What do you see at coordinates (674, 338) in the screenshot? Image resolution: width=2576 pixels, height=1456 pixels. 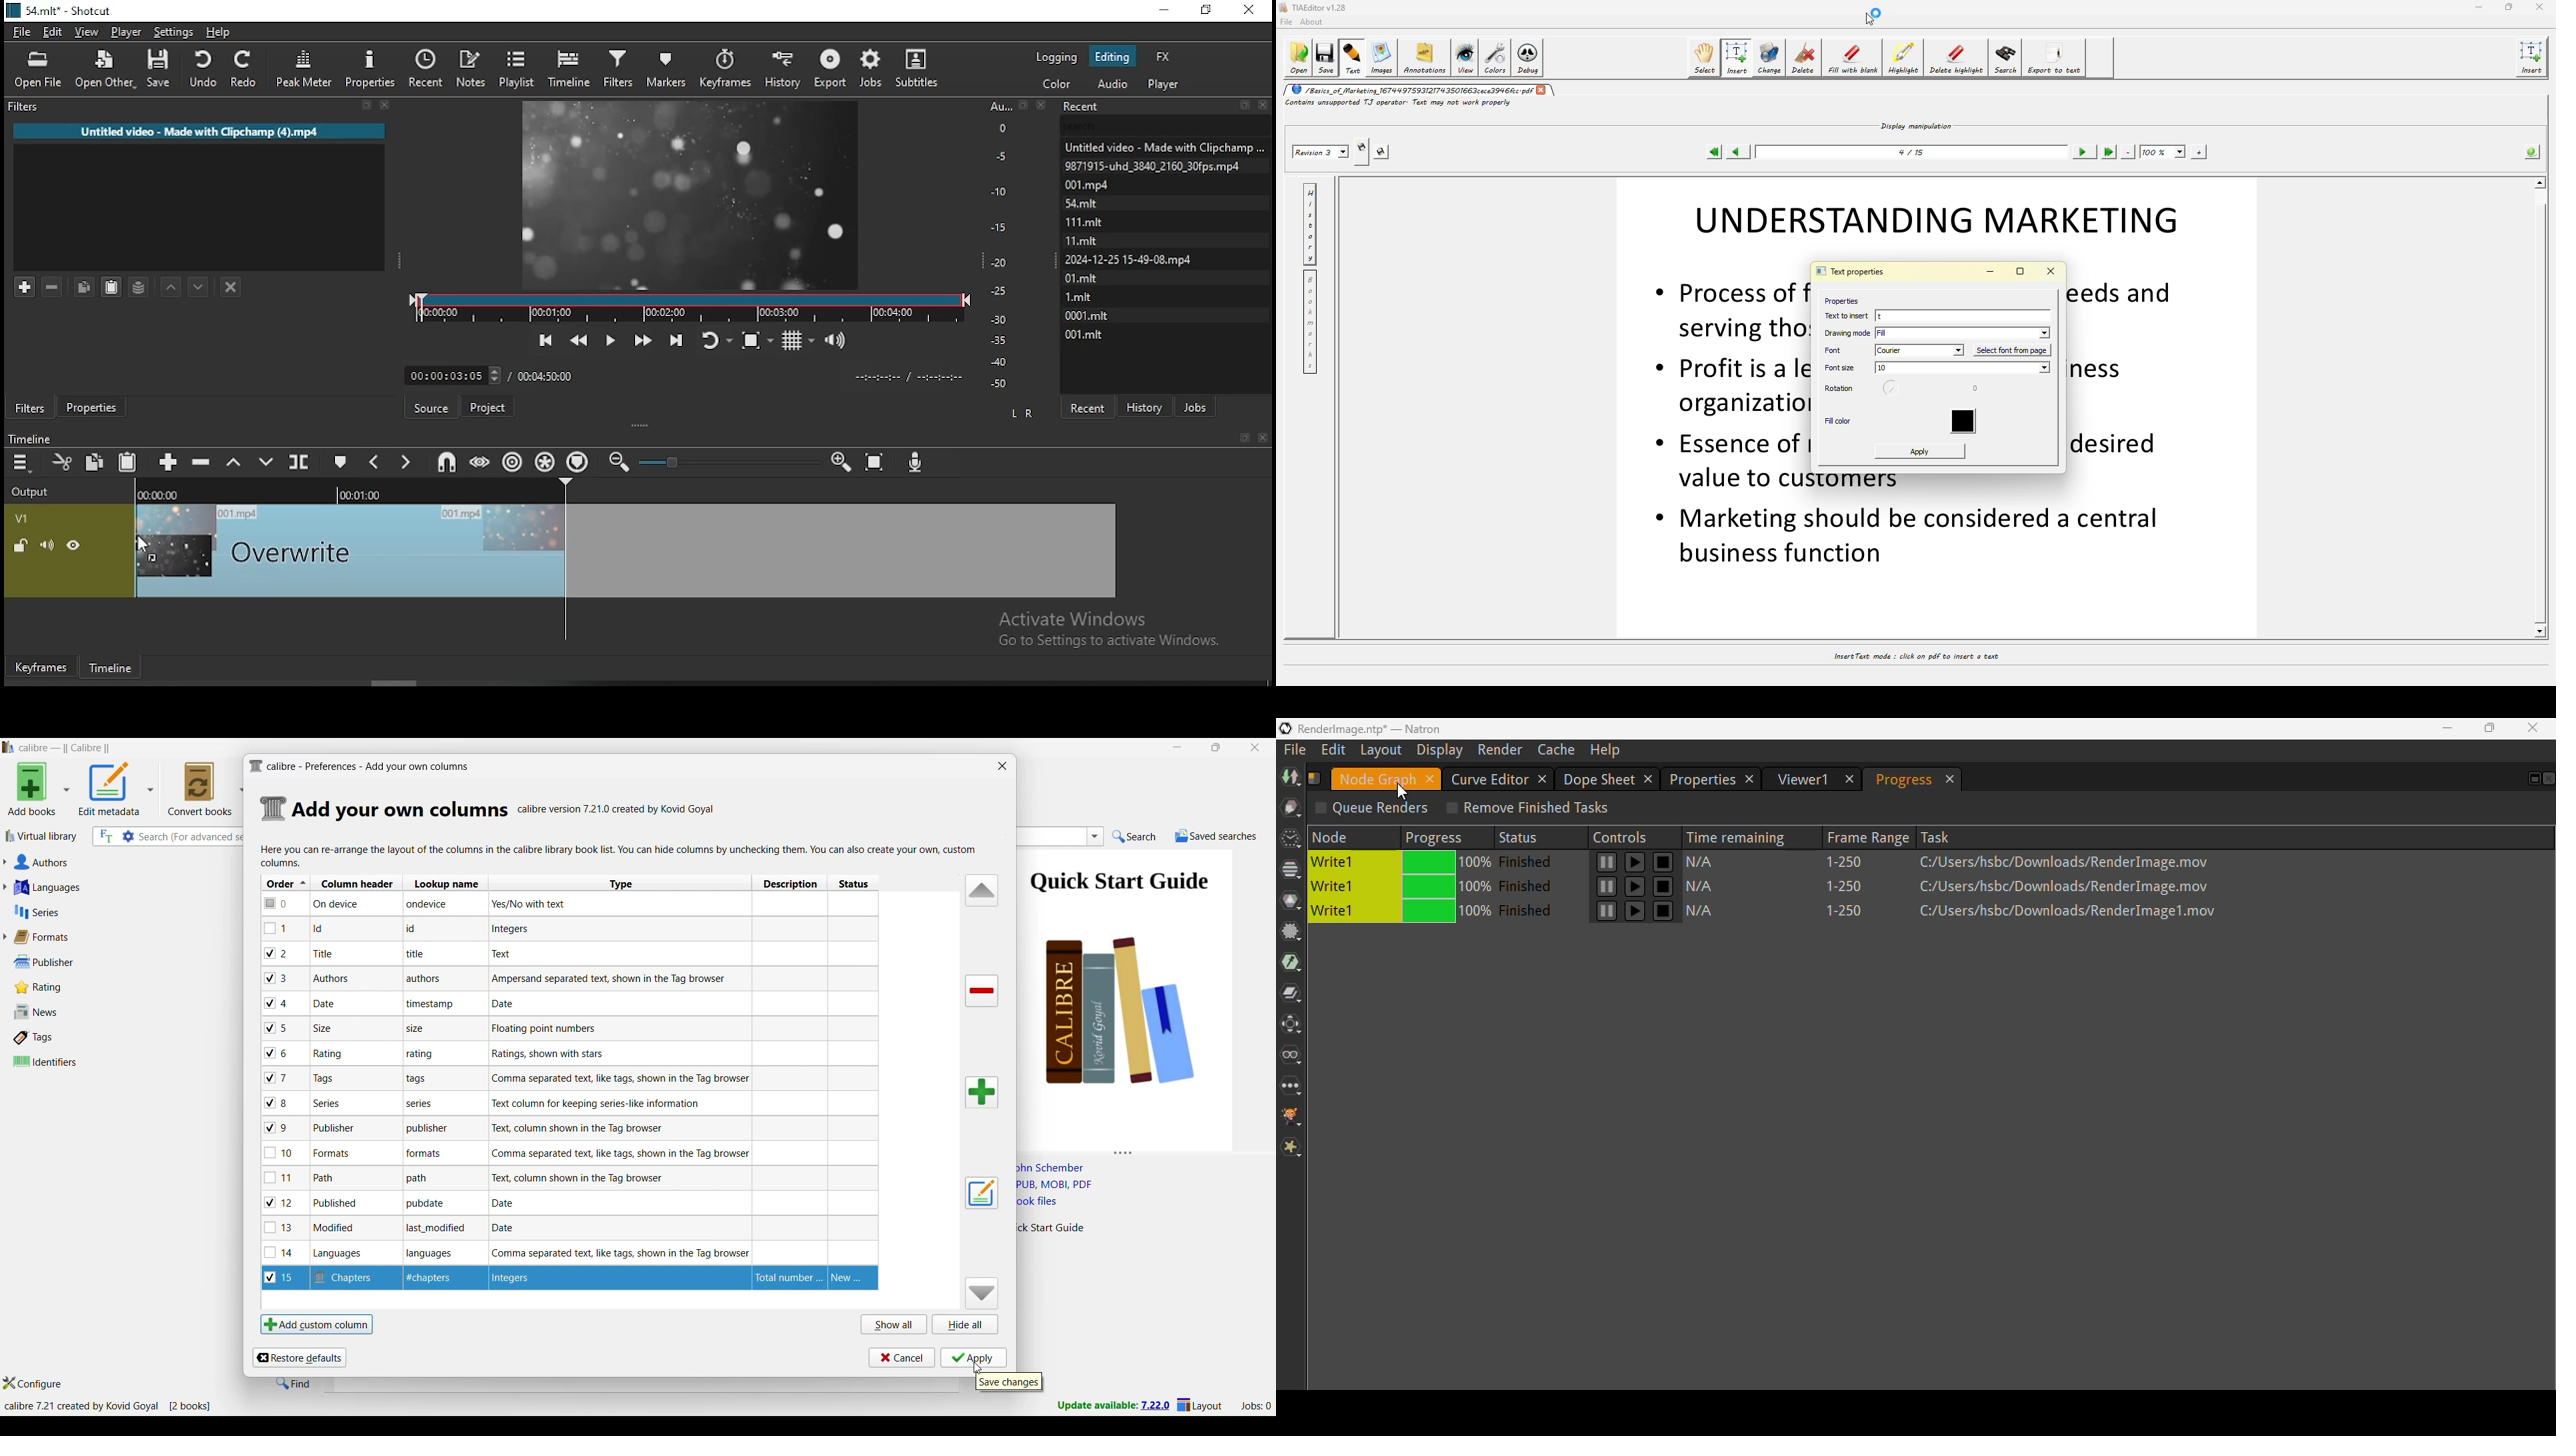 I see `skip to the next point` at bounding box center [674, 338].